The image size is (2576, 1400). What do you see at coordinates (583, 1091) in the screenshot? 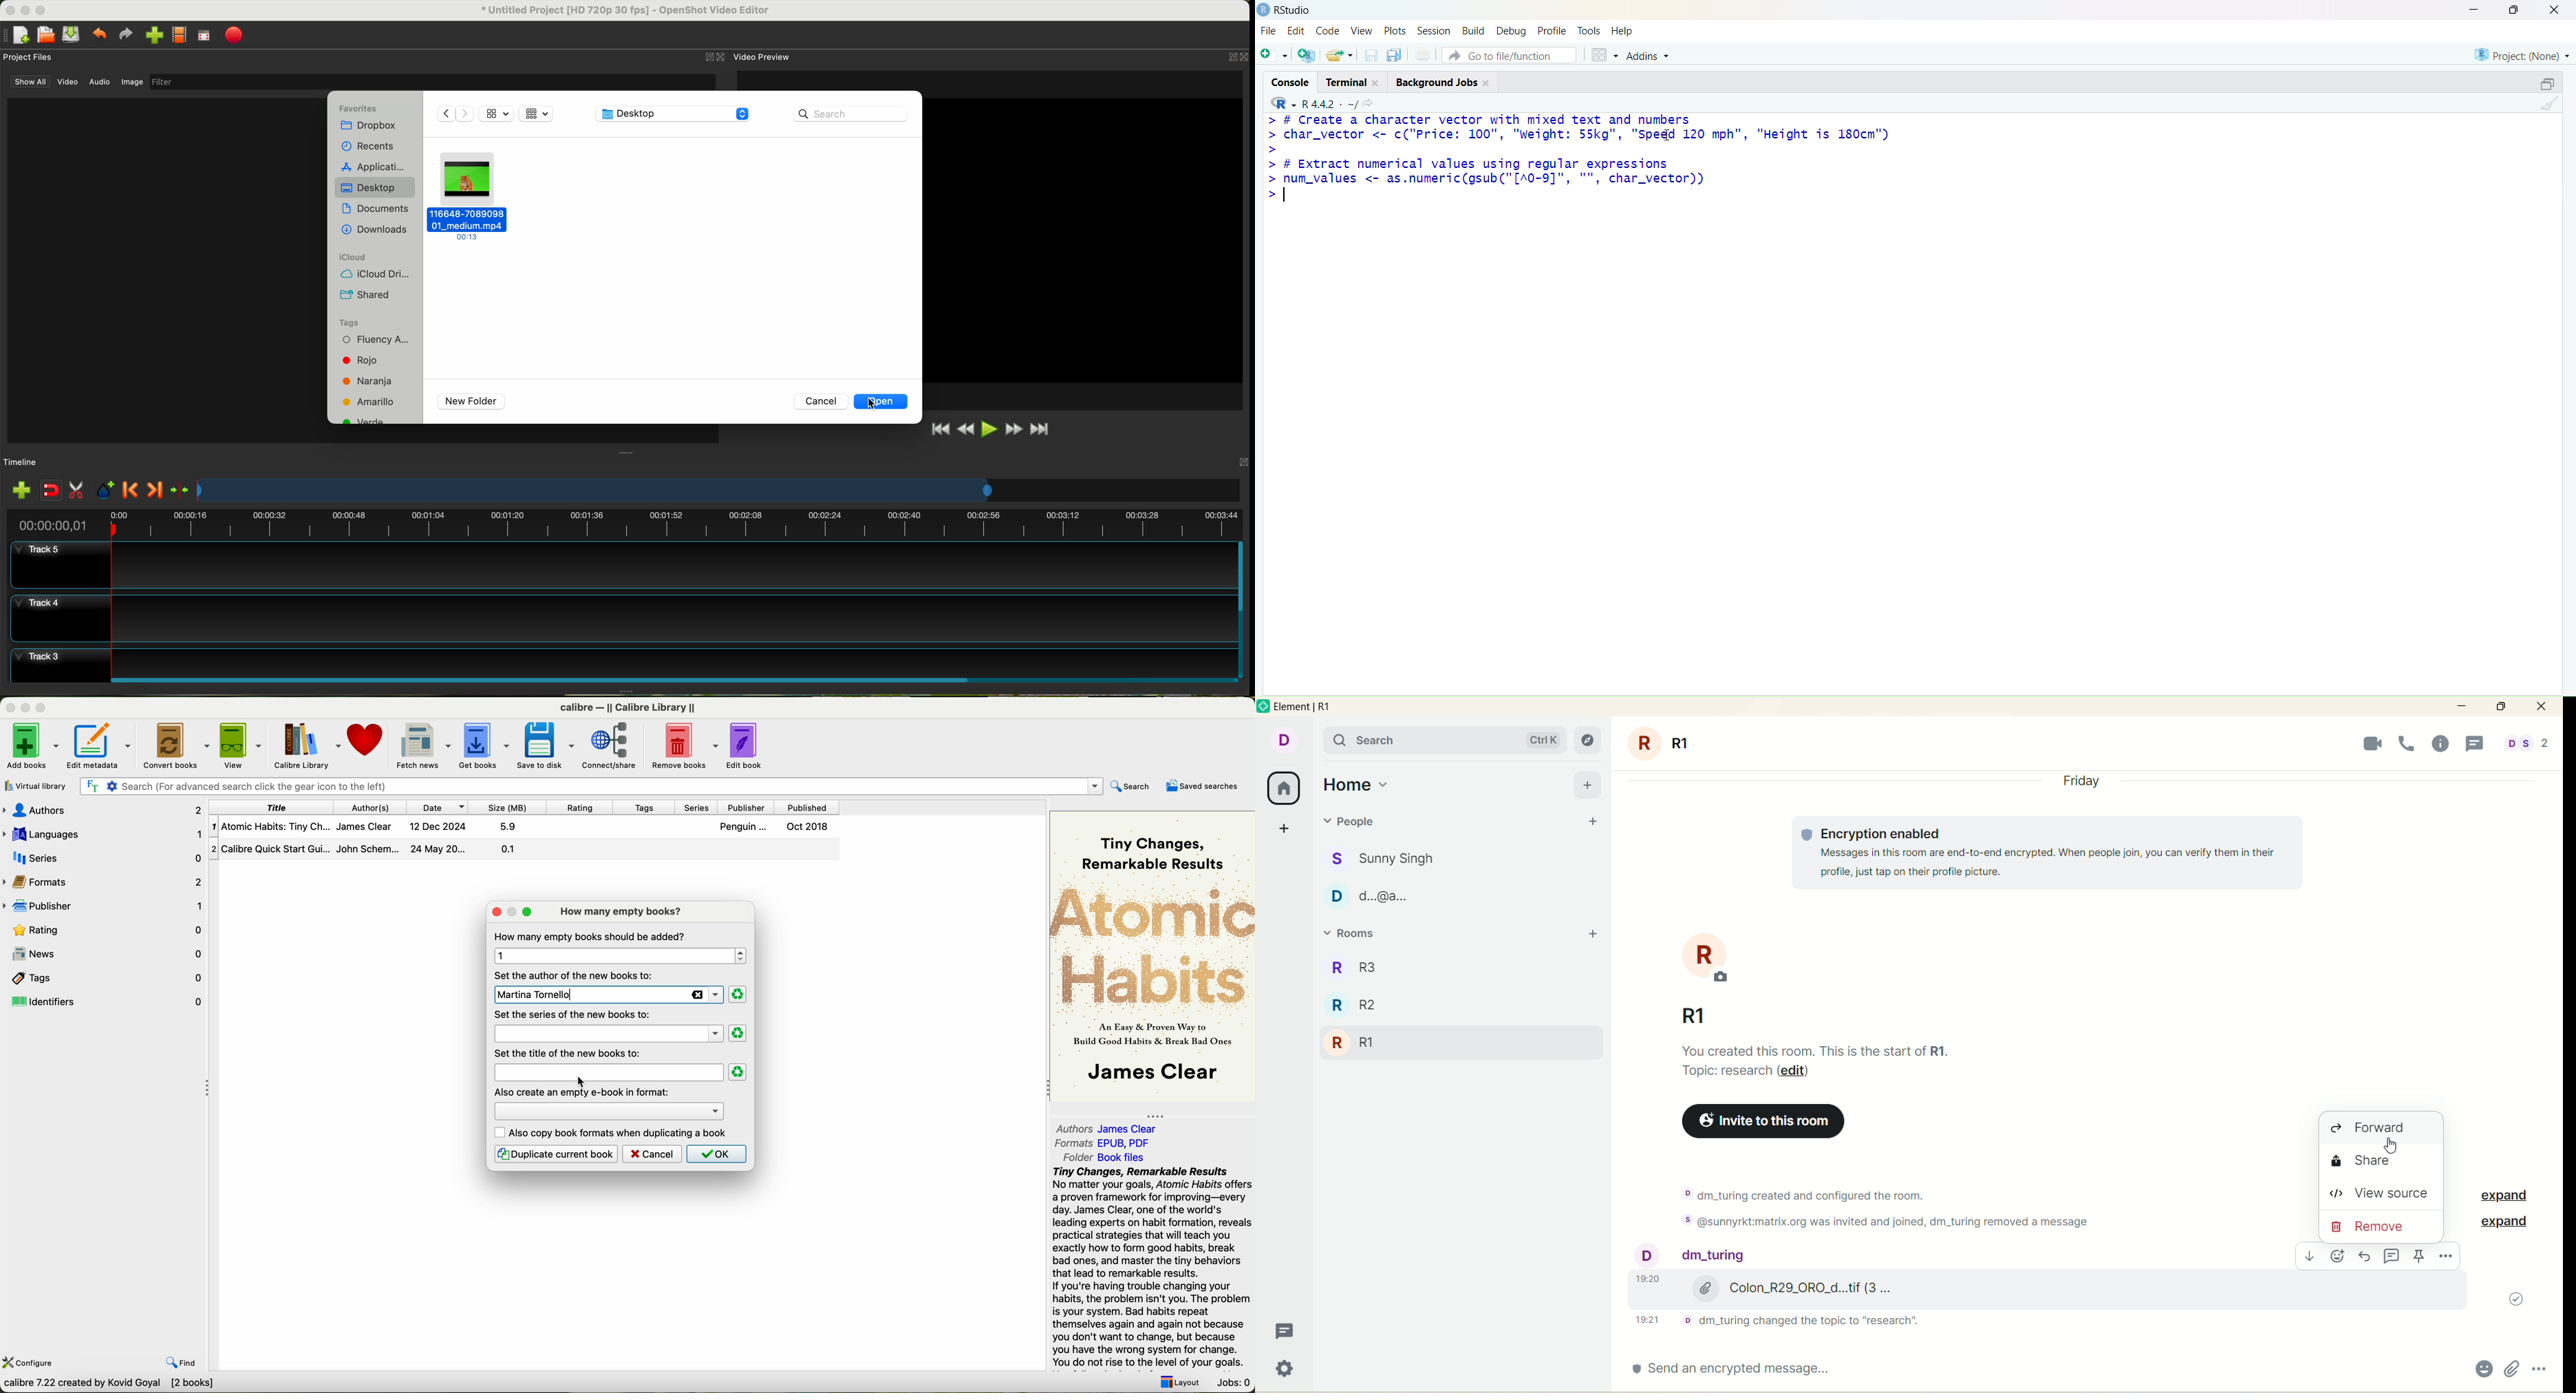
I see `also create and empy ebook in format` at bounding box center [583, 1091].